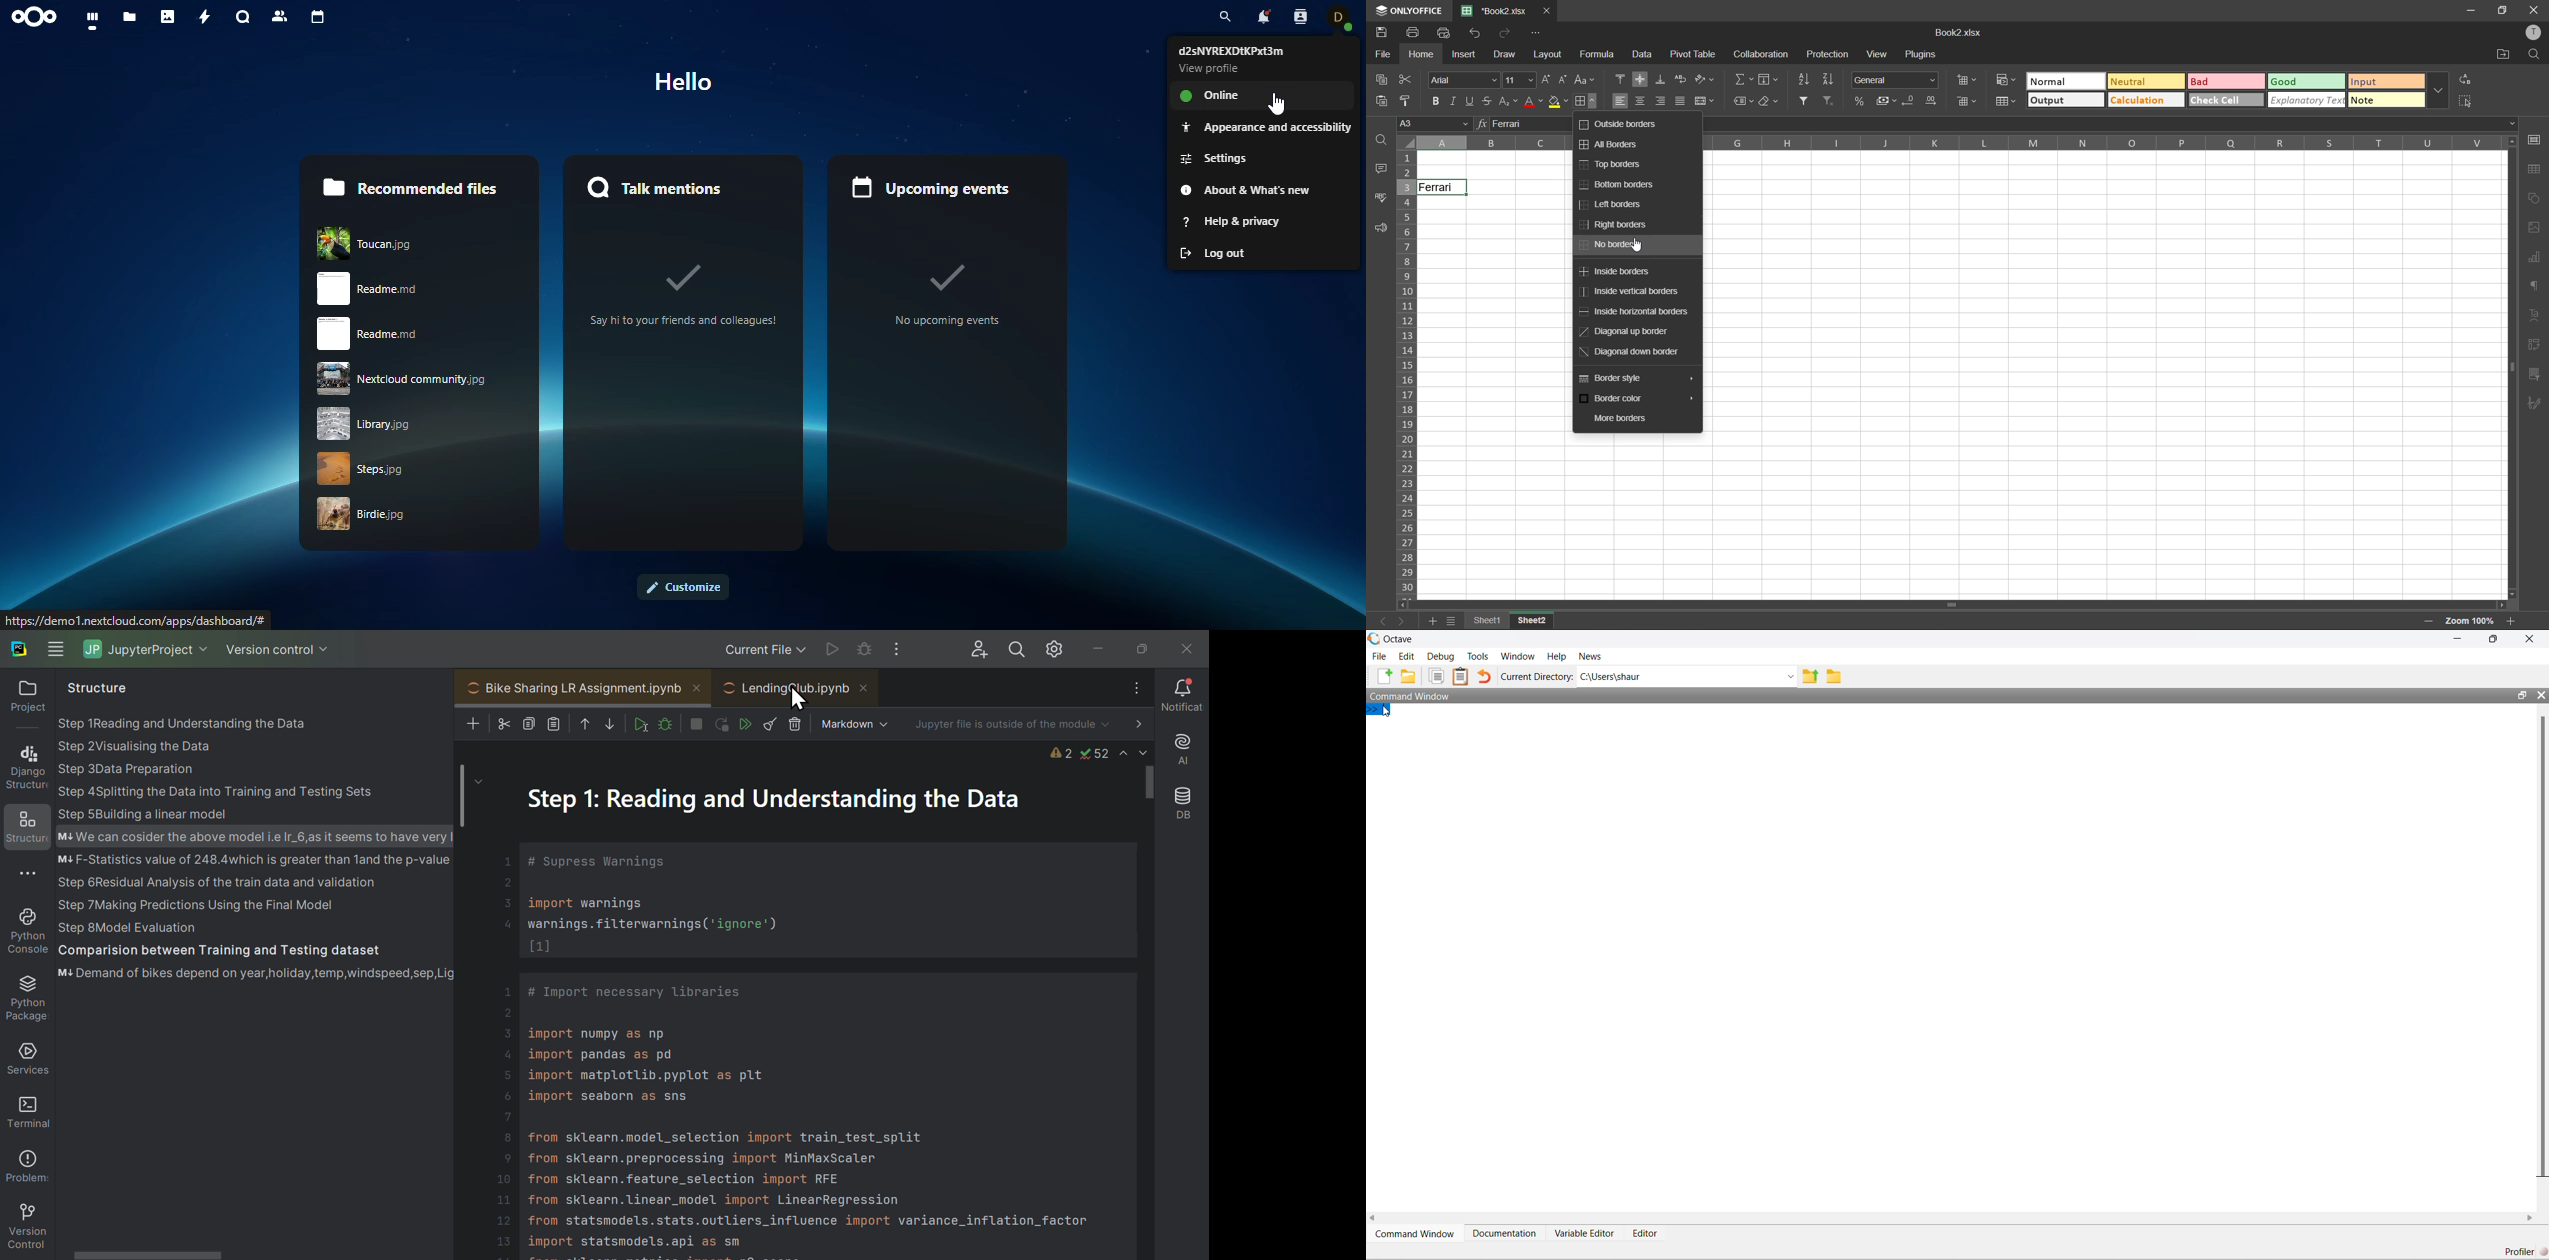 This screenshot has height=1260, width=2576. Describe the element at coordinates (1769, 80) in the screenshot. I see `fields` at that location.